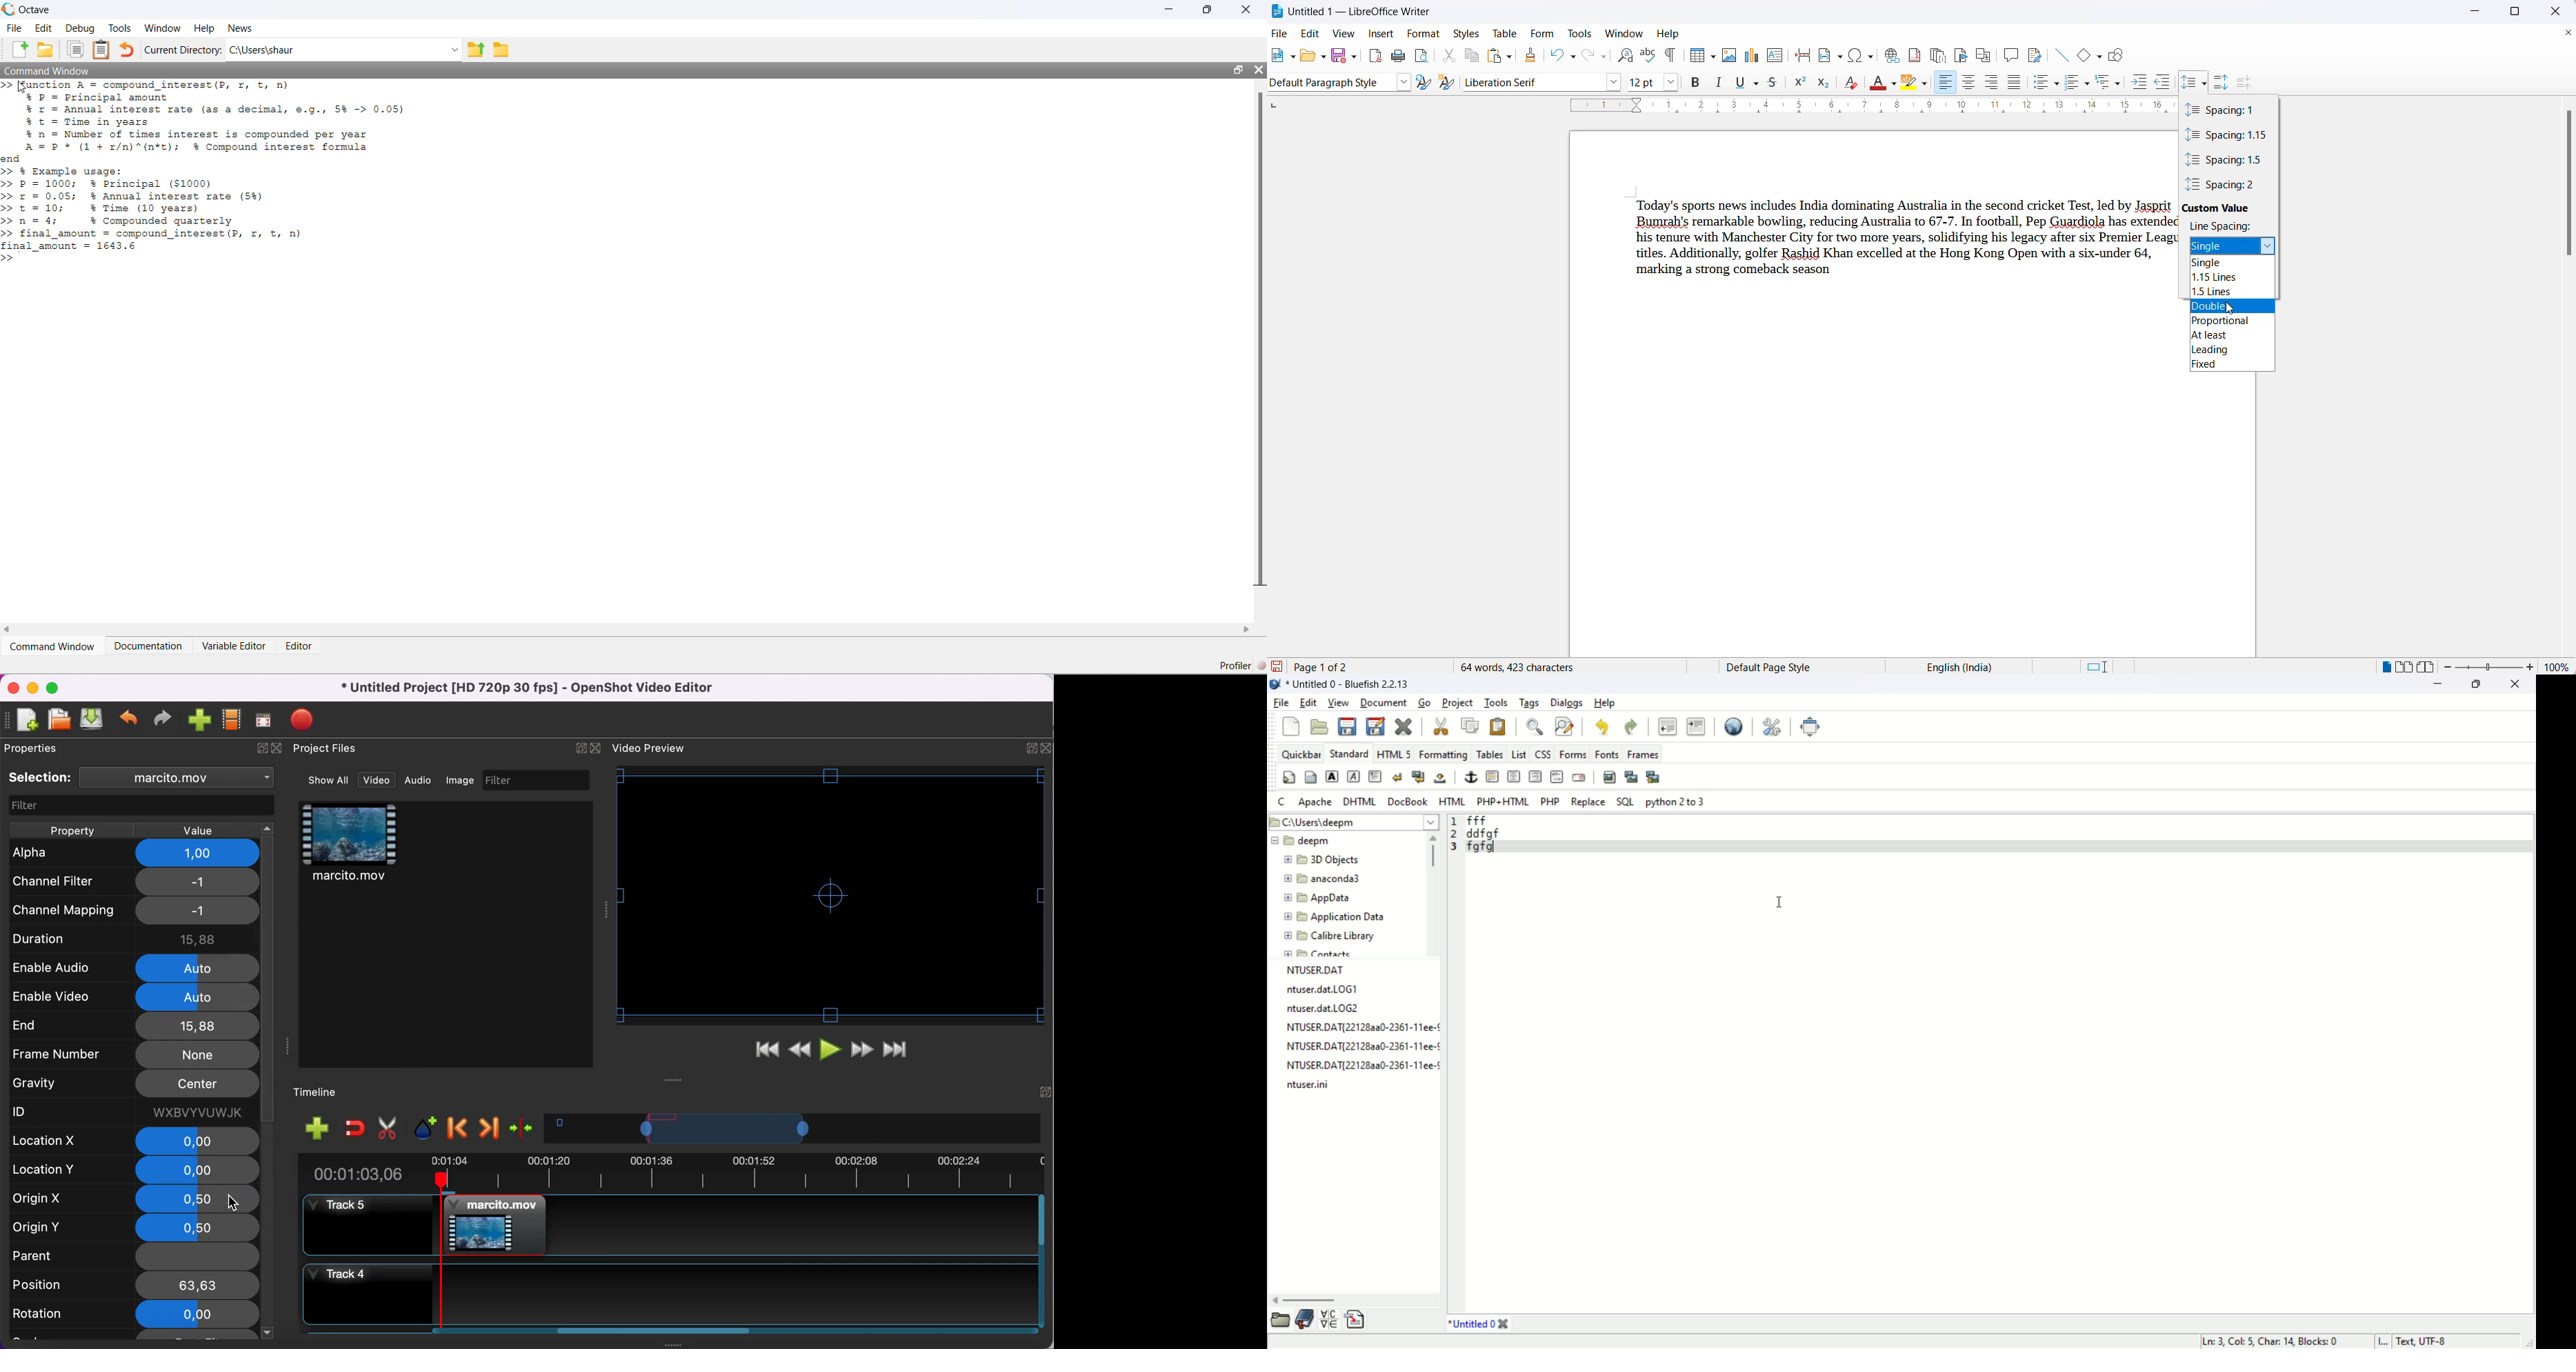 The width and height of the screenshot is (2576, 1372). Describe the element at coordinates (1312, 33) in the screenshot. I see `edit` at that location.